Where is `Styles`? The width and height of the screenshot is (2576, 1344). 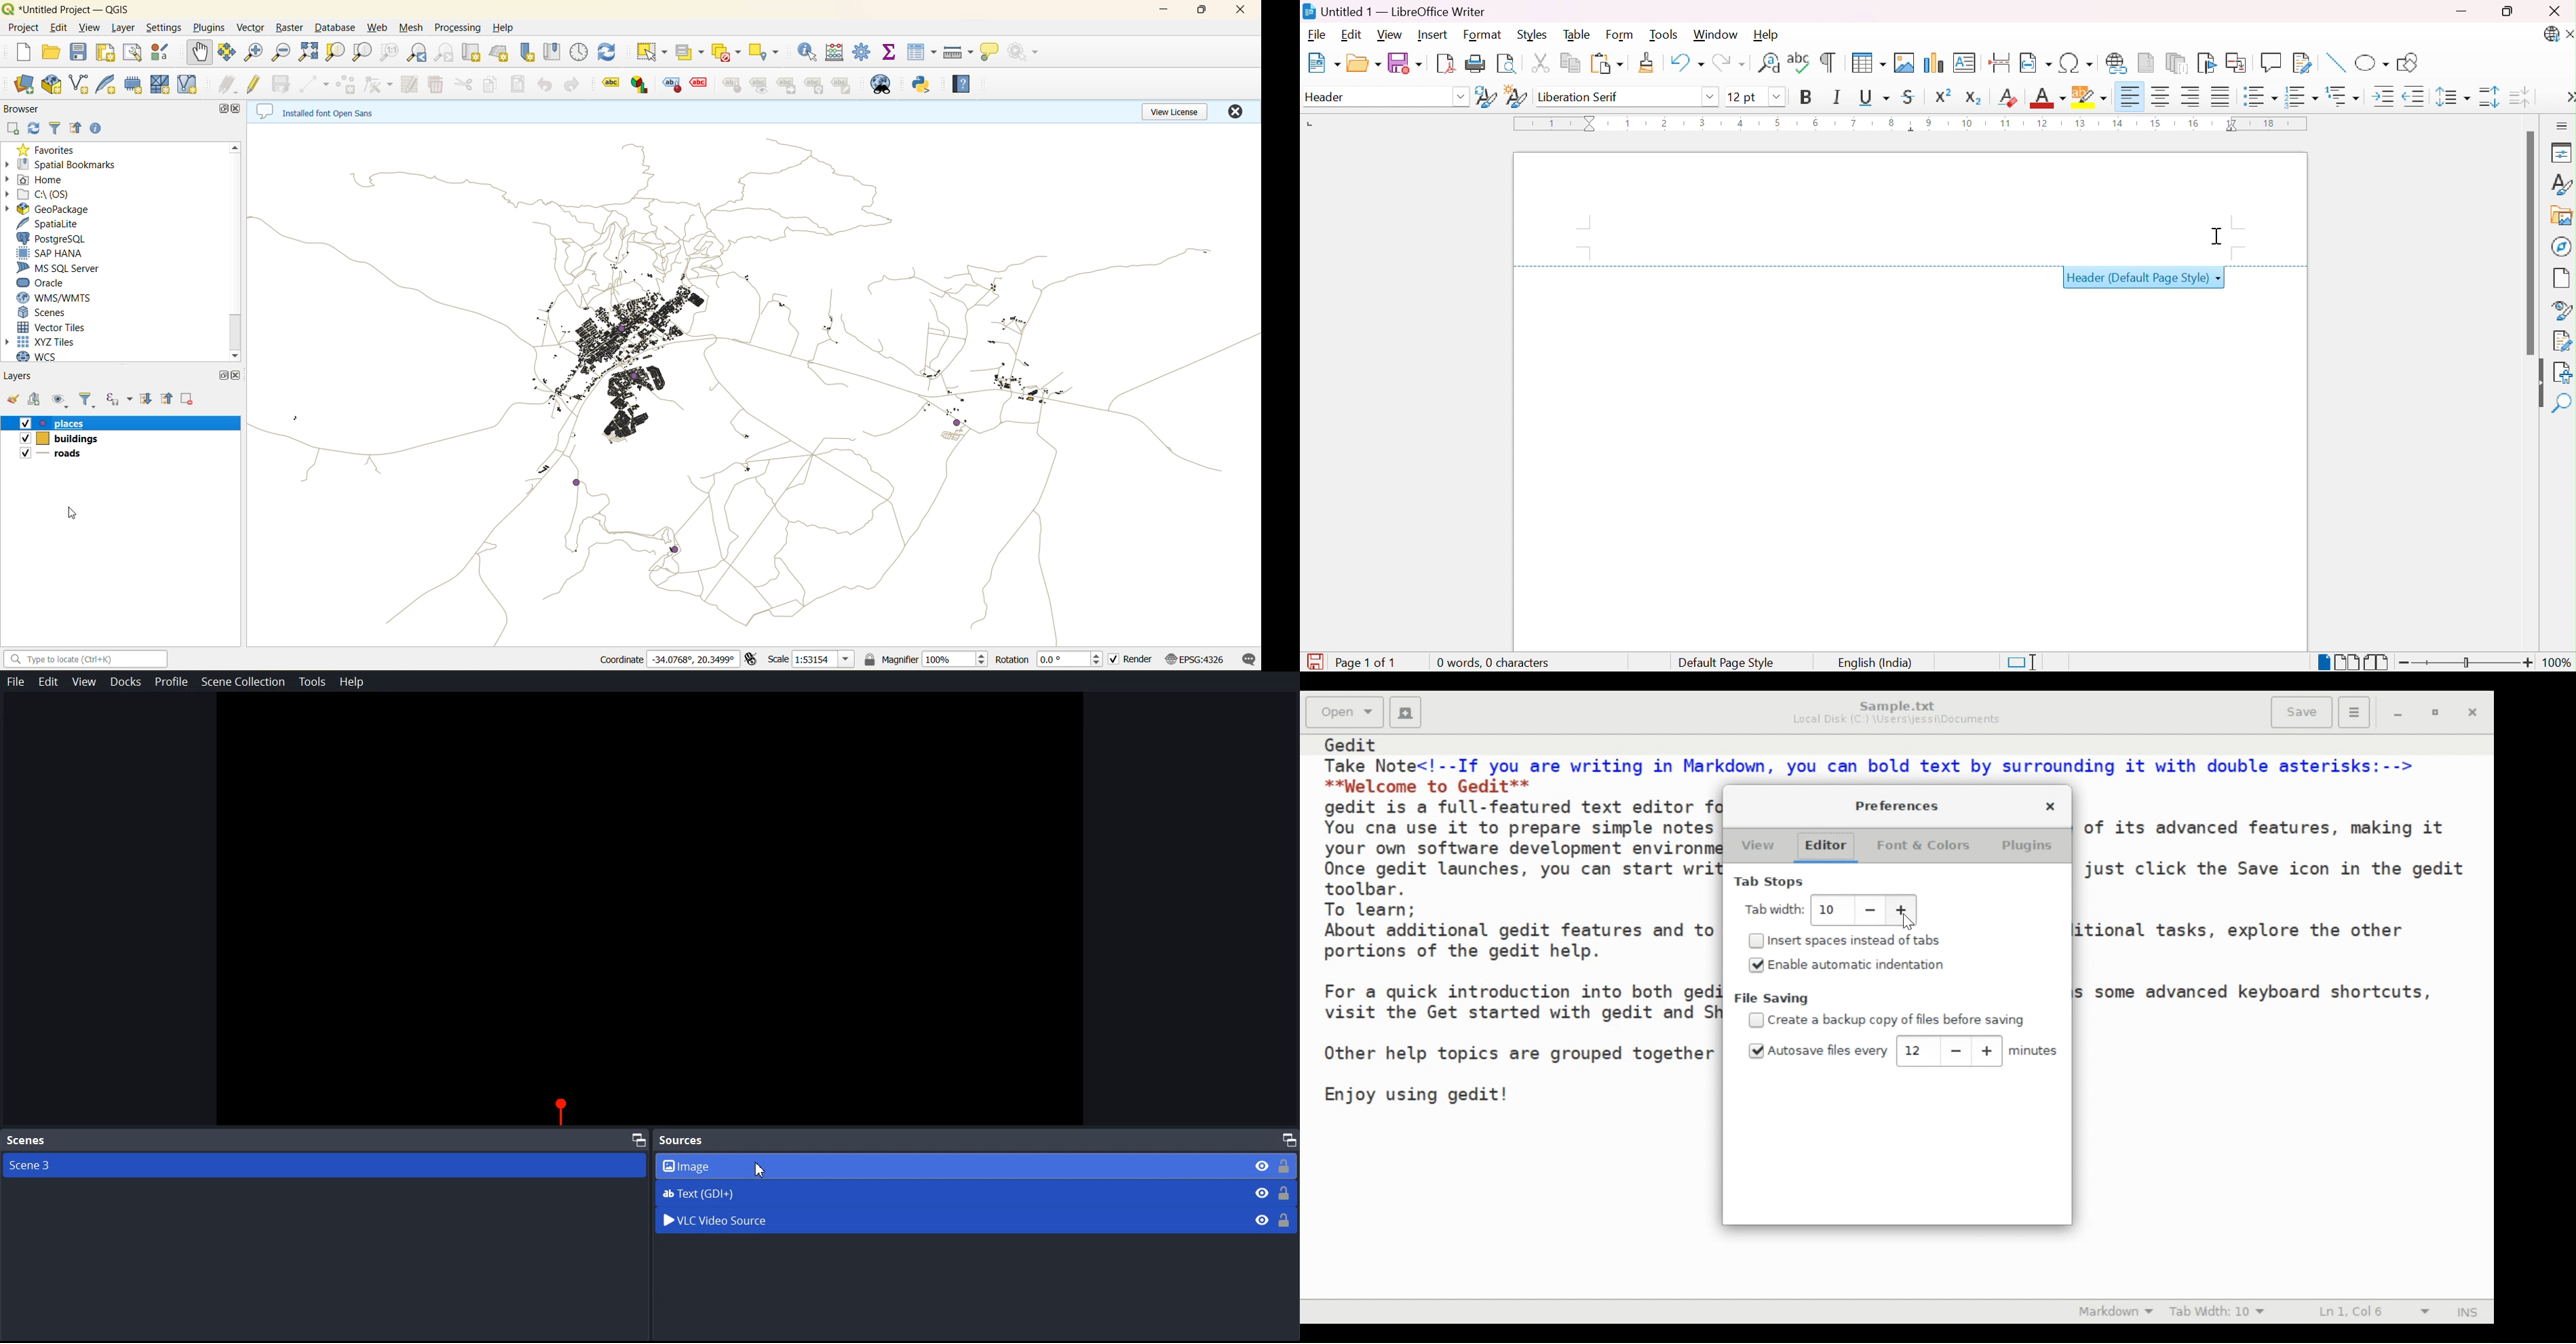 Styles is located at coordinates (1537, 35).